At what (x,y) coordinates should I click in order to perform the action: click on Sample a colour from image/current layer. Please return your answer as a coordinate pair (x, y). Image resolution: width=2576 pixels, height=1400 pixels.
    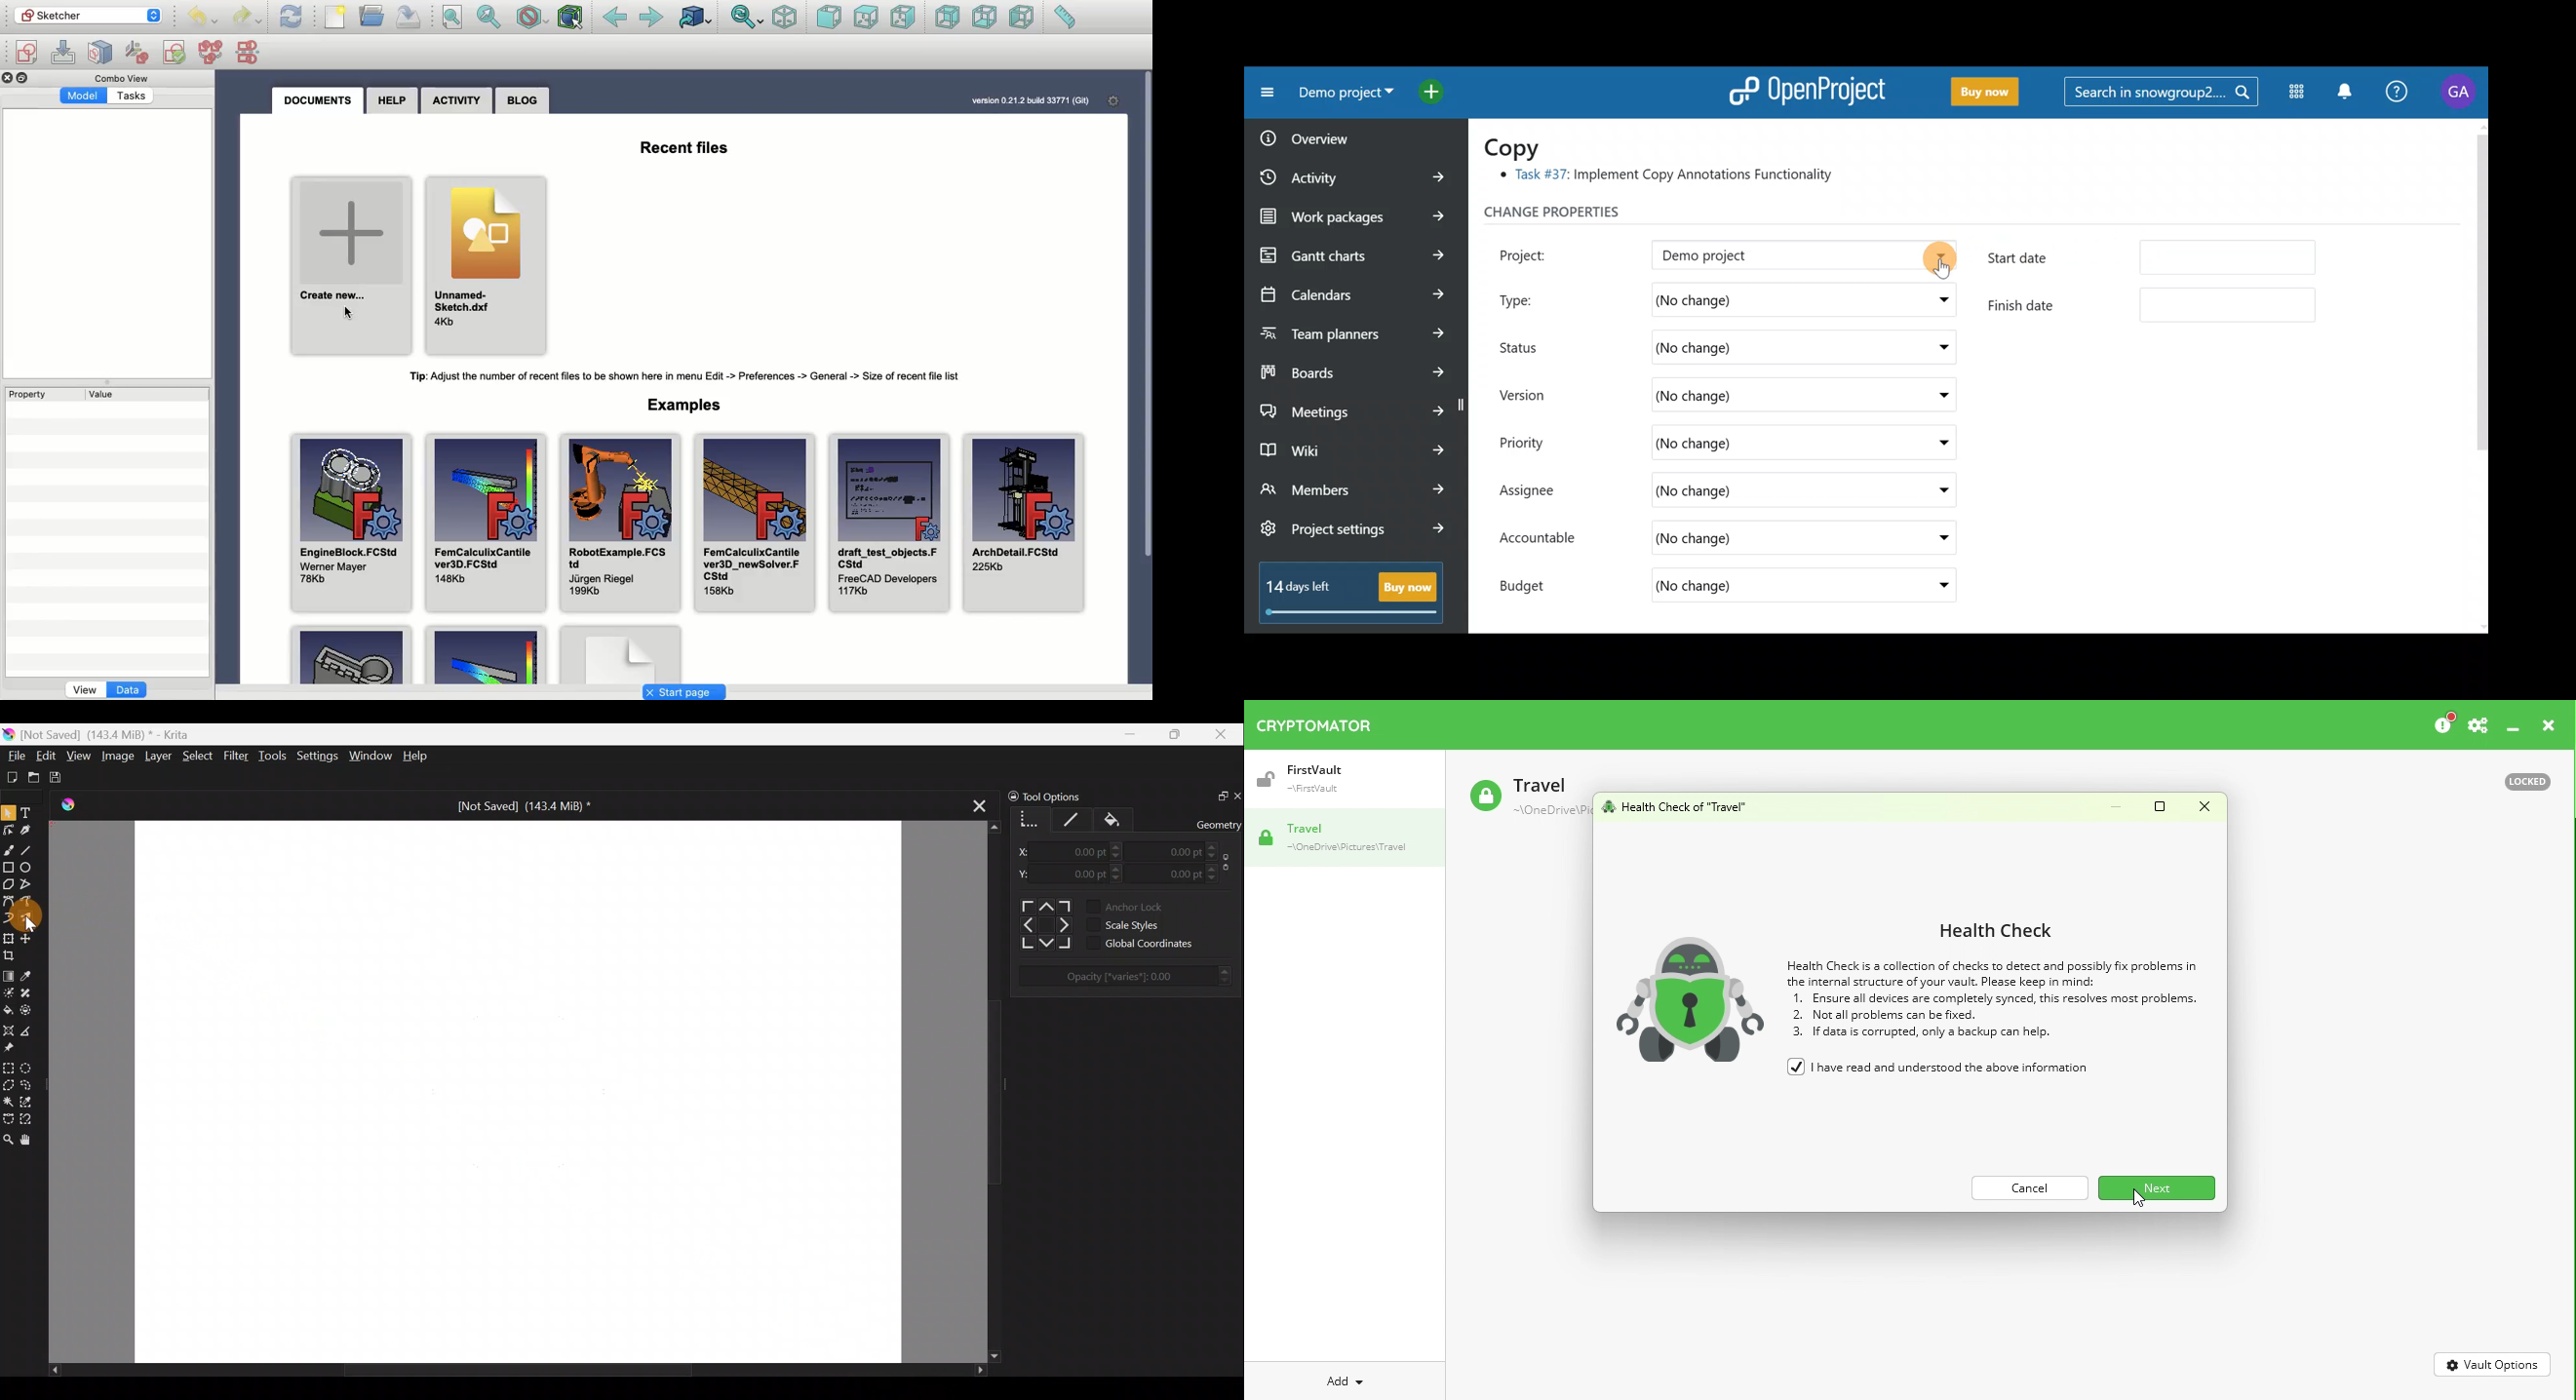
    Looking at the image, I should click on (31, 975).